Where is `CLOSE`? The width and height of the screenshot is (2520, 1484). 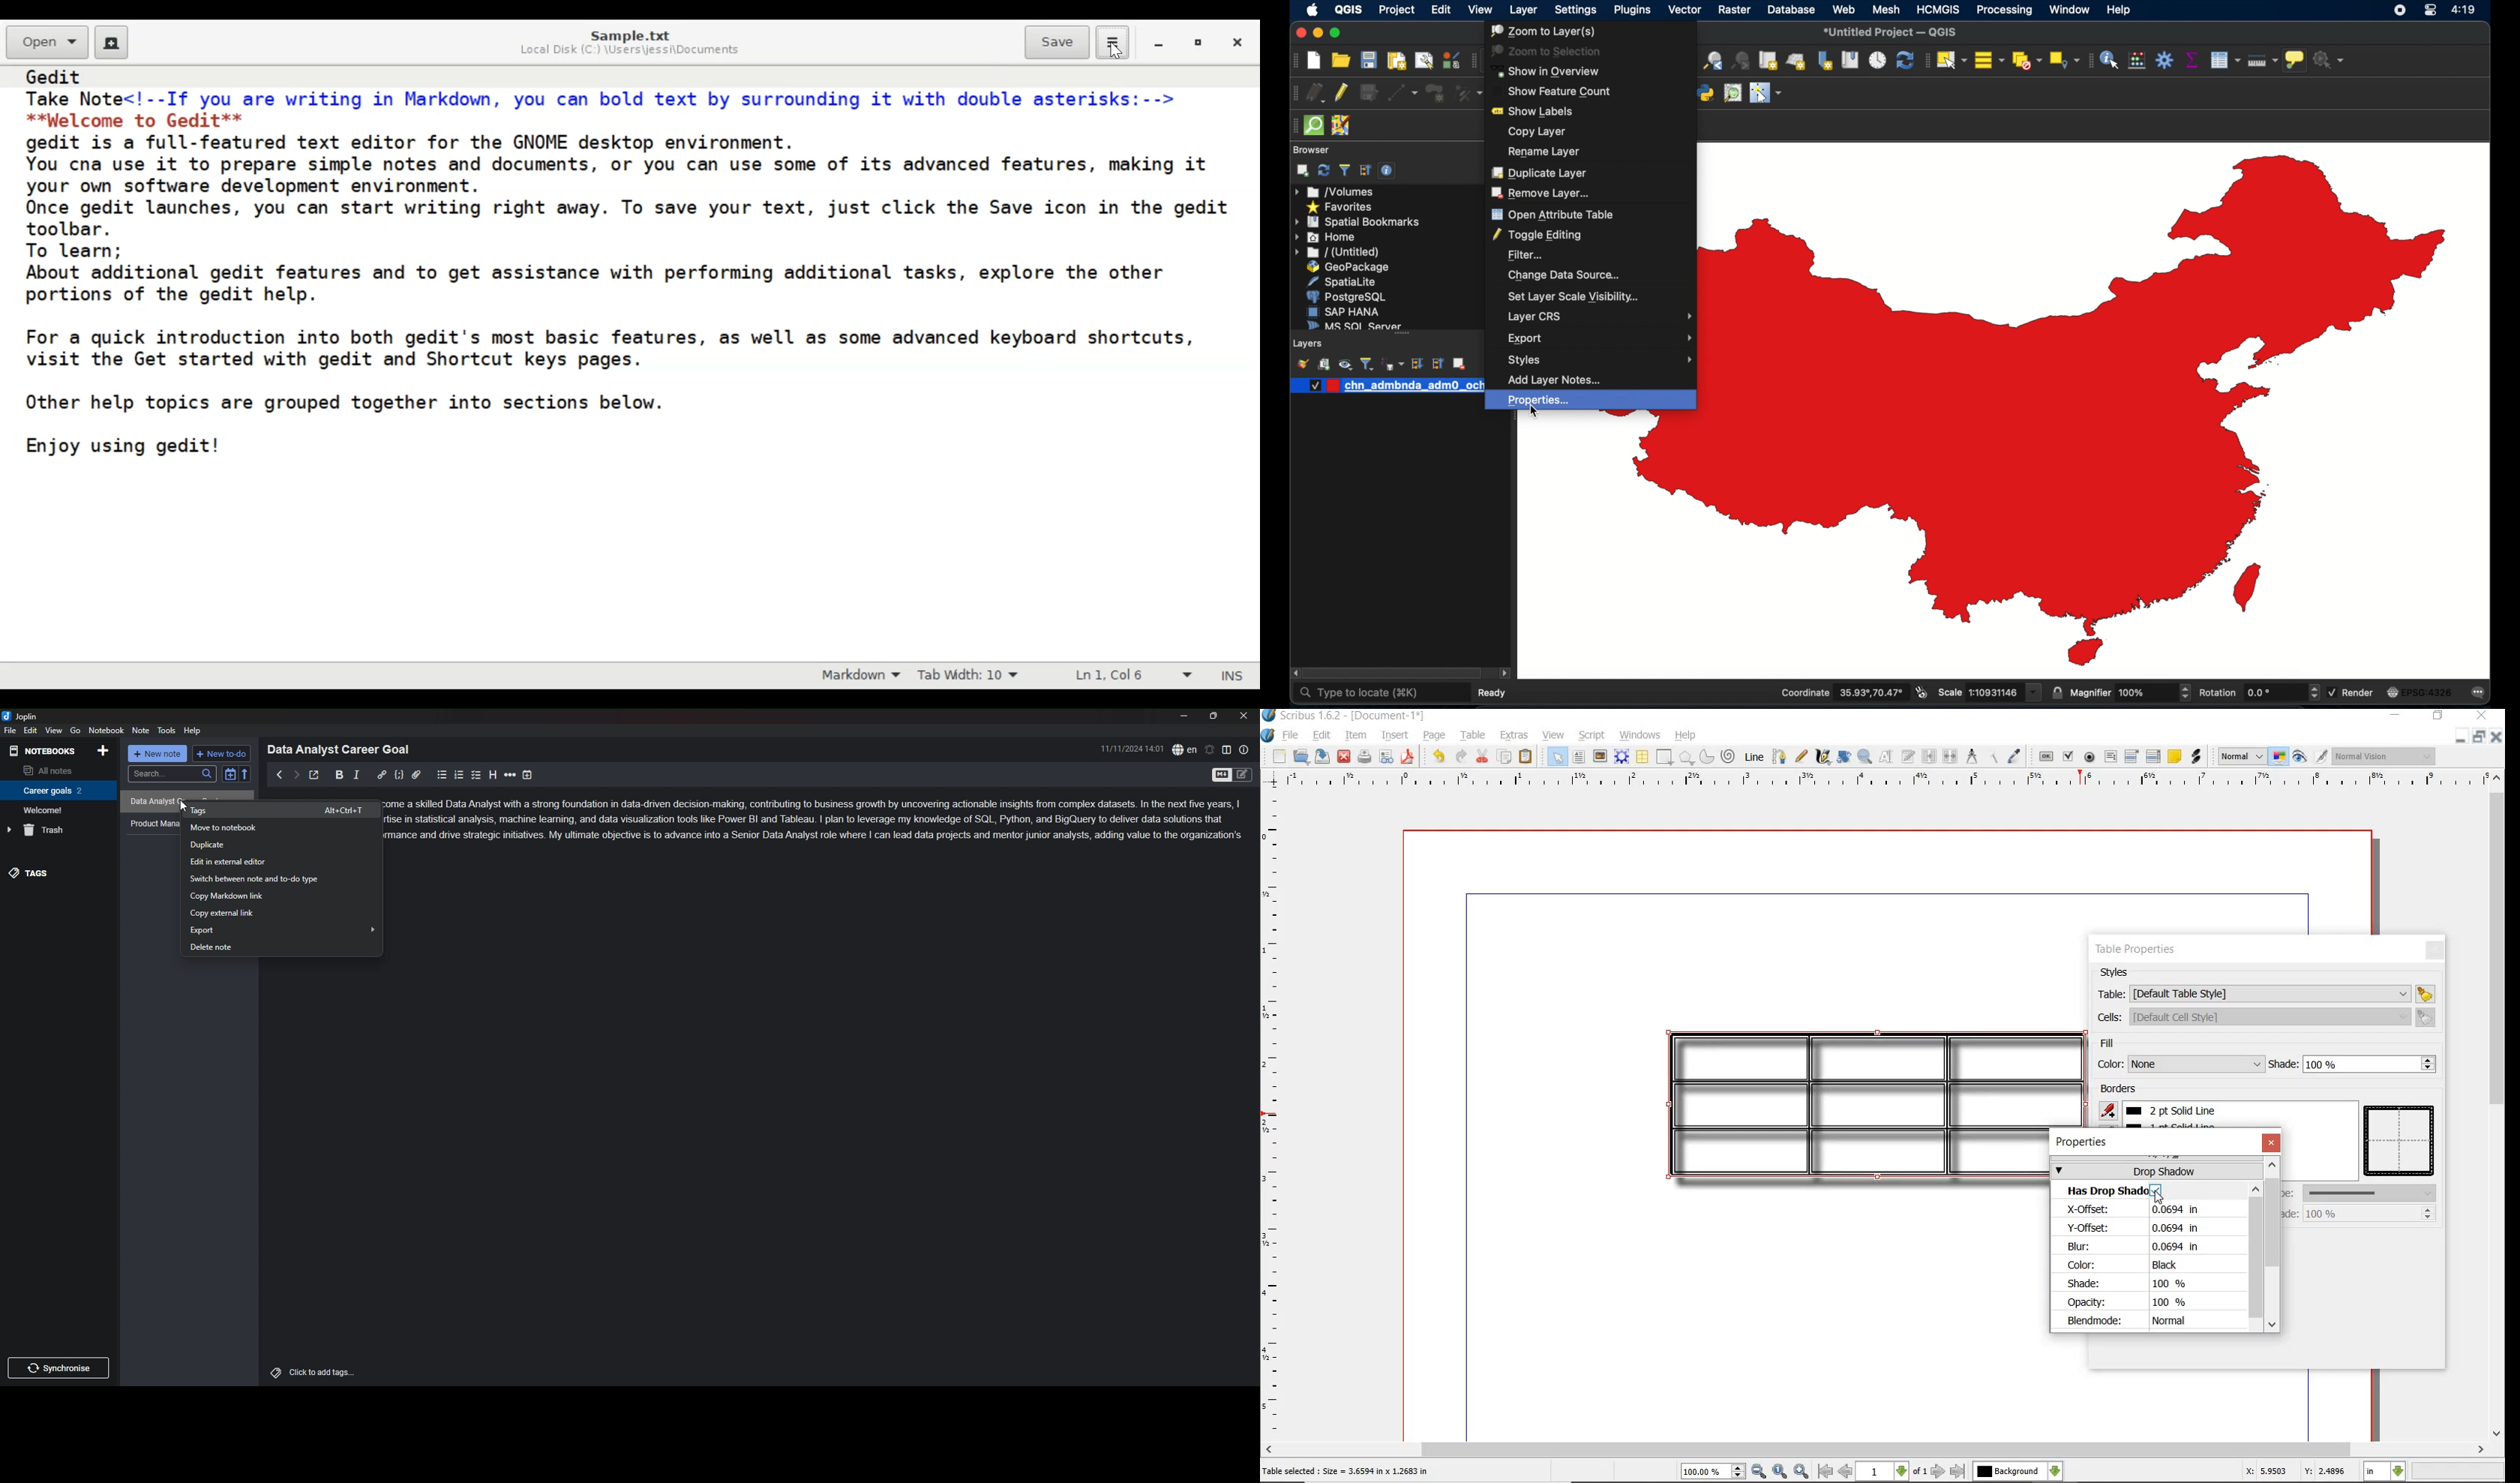 CLOSE is located at coordinates (2483, 716).